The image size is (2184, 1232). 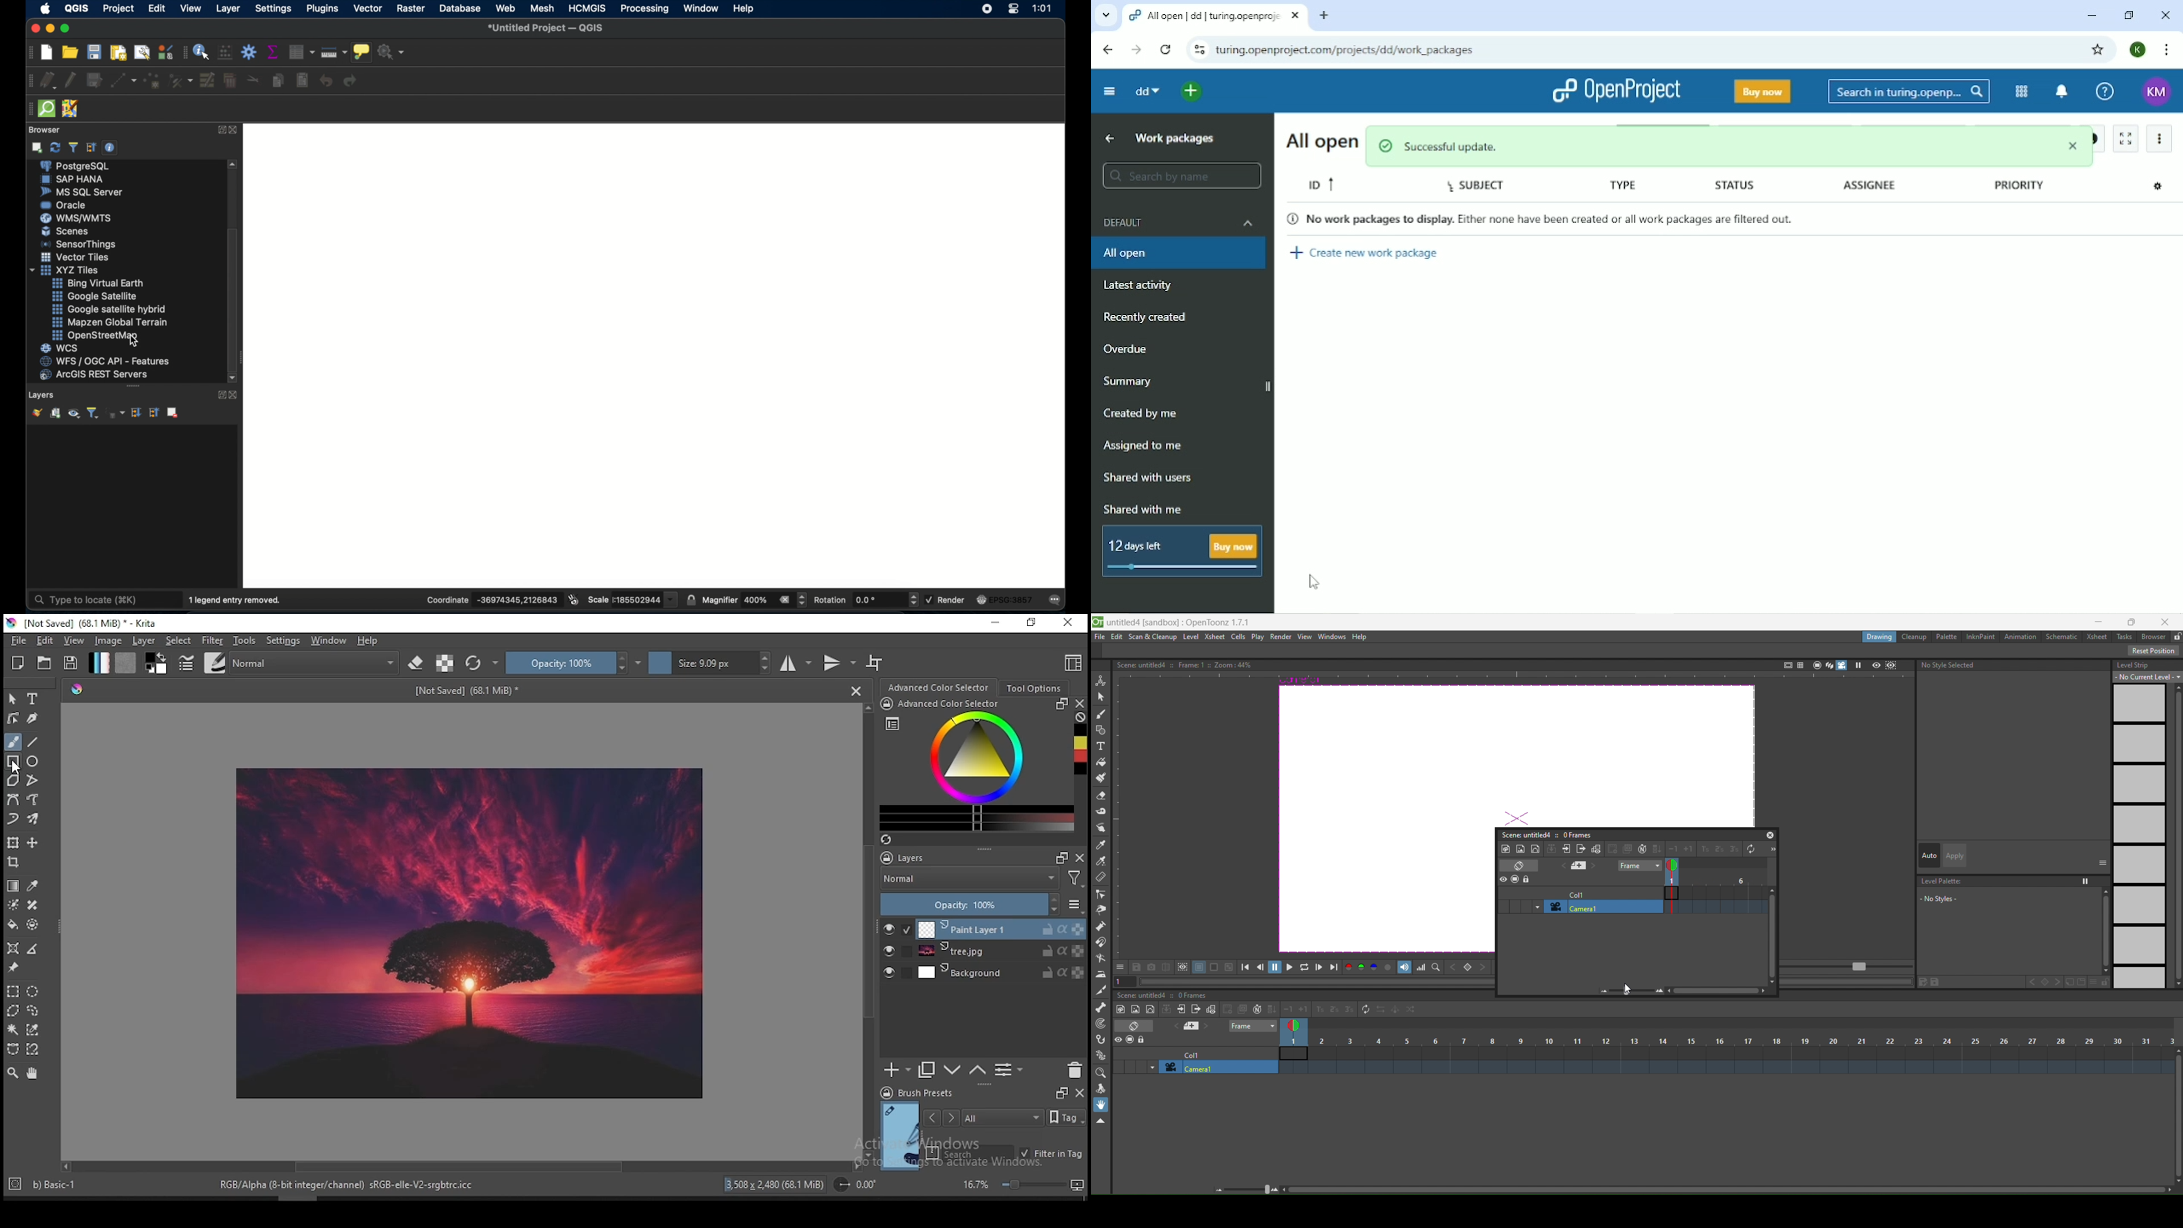 I want to click on logo, so click(x=1098, y=621).